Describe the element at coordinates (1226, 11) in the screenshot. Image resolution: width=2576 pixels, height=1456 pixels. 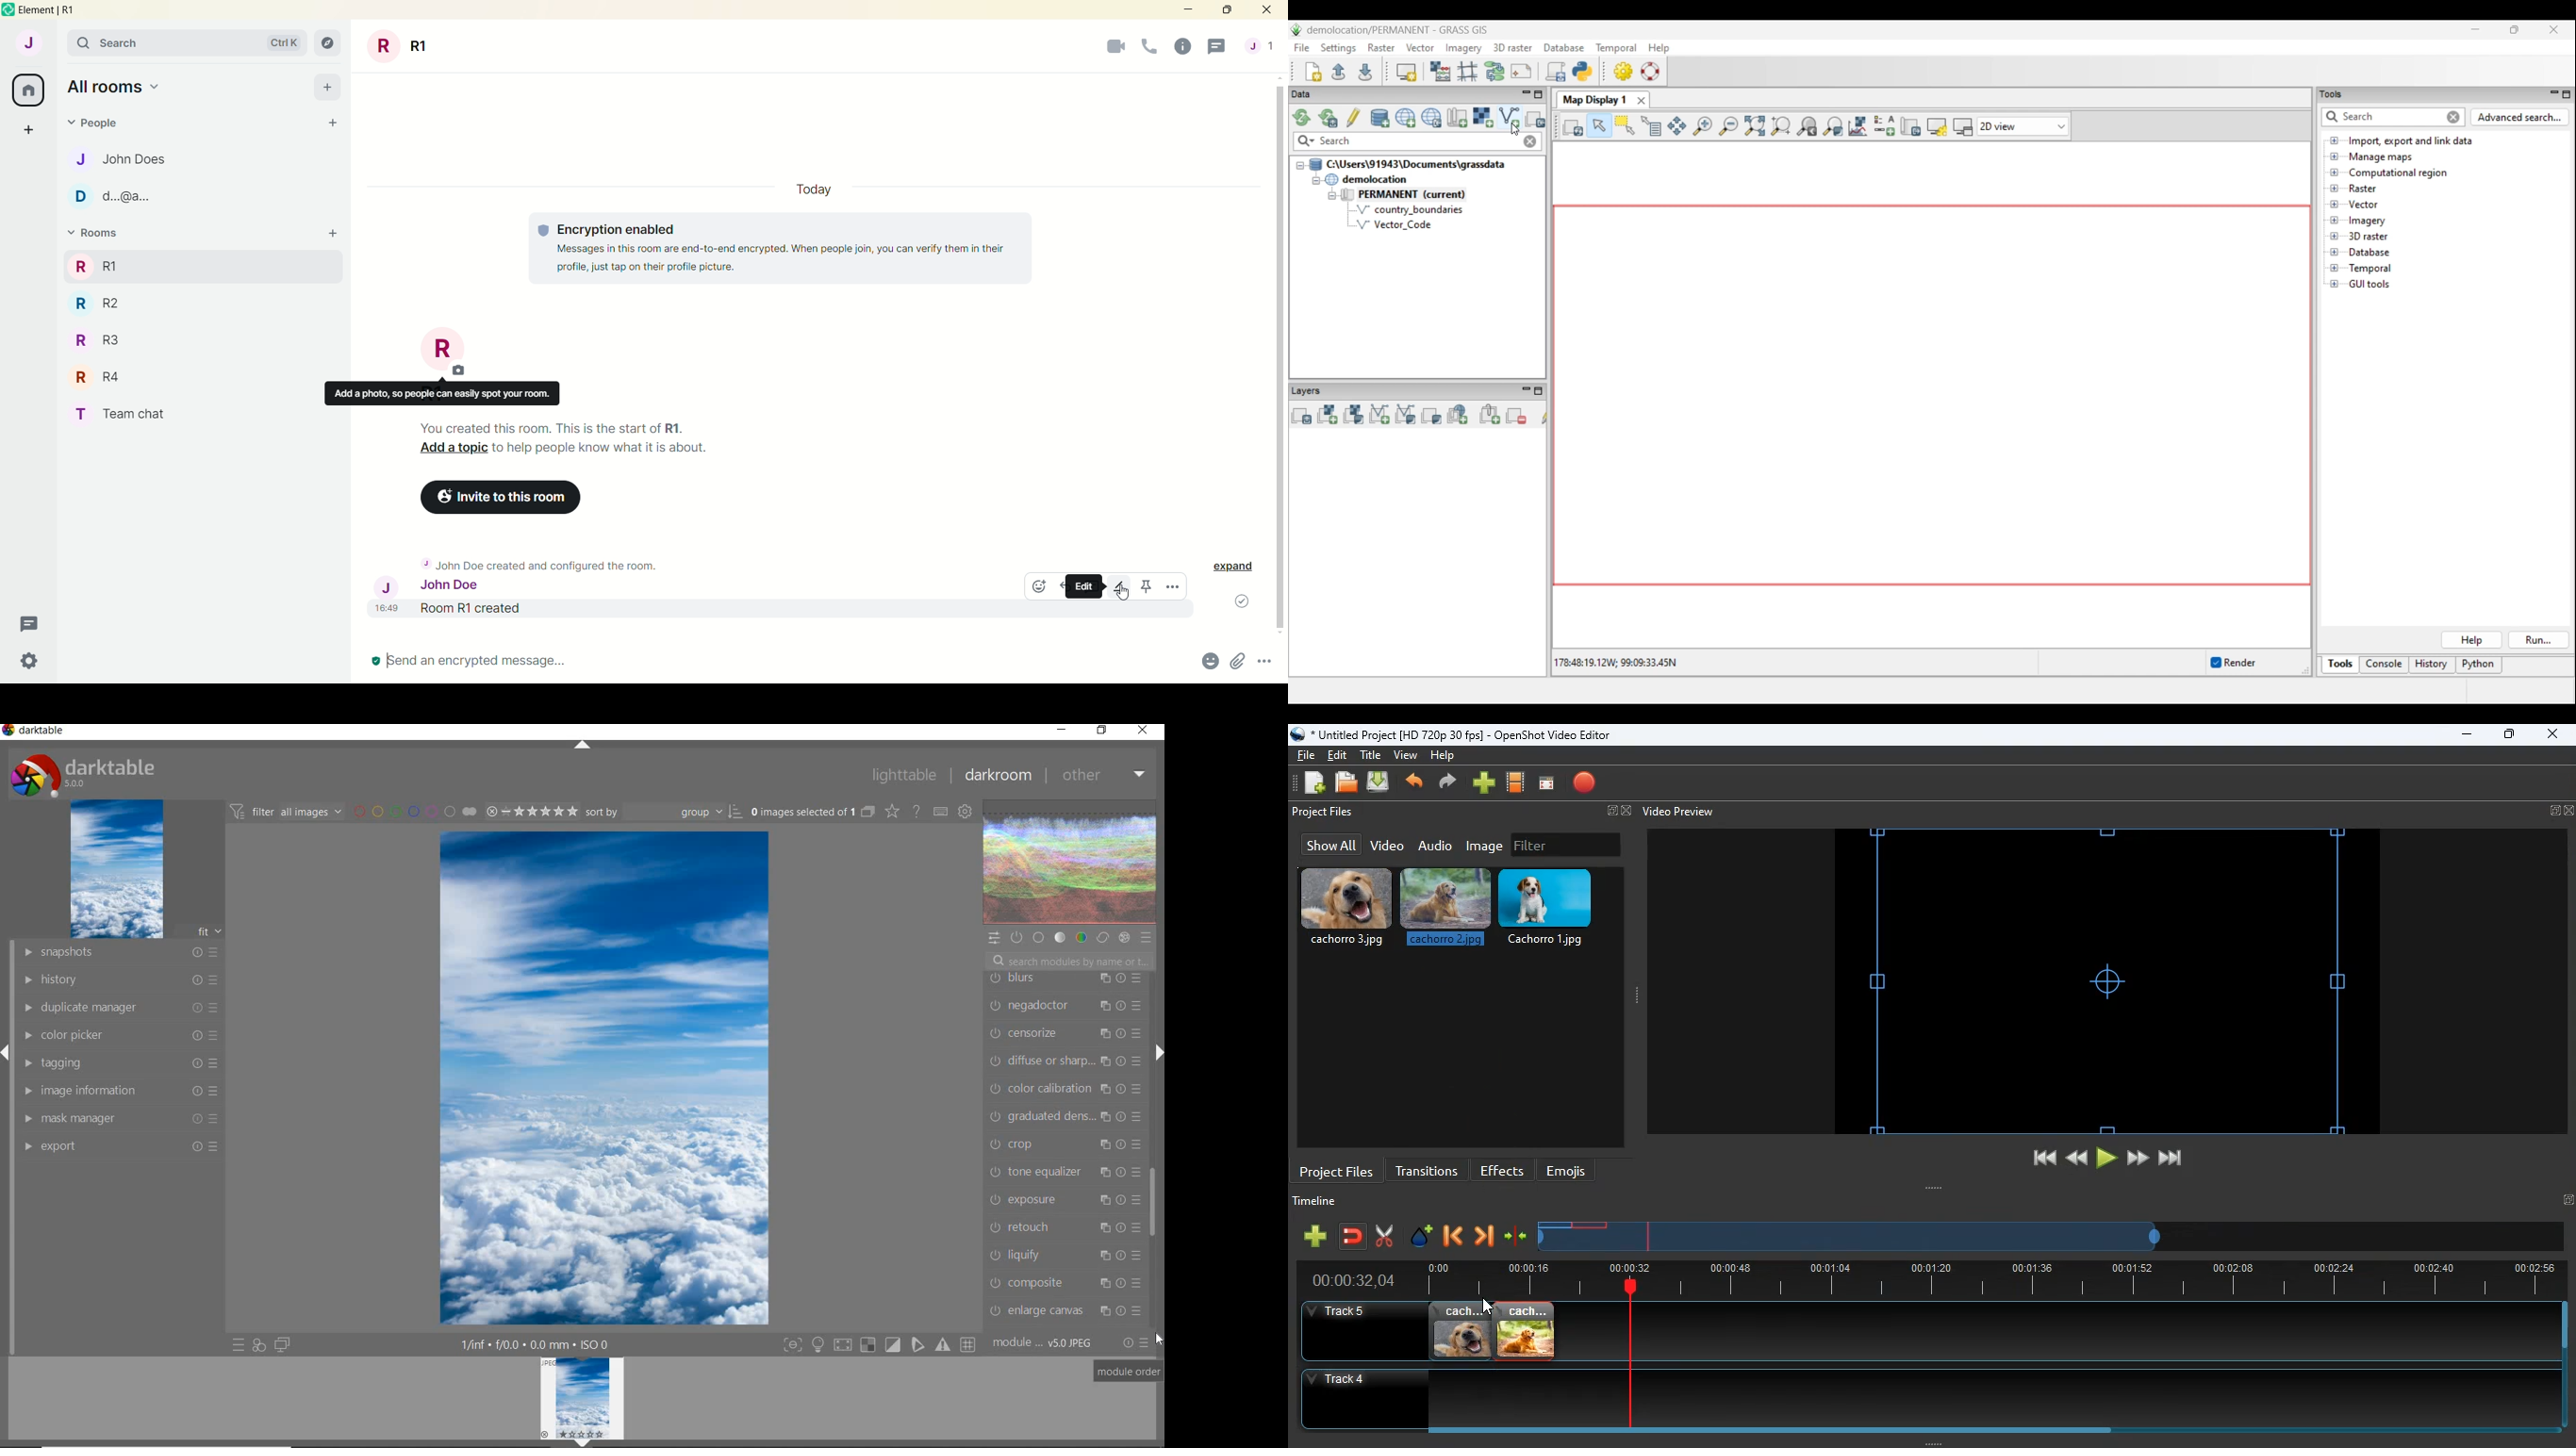
I see `maximize` at that location.